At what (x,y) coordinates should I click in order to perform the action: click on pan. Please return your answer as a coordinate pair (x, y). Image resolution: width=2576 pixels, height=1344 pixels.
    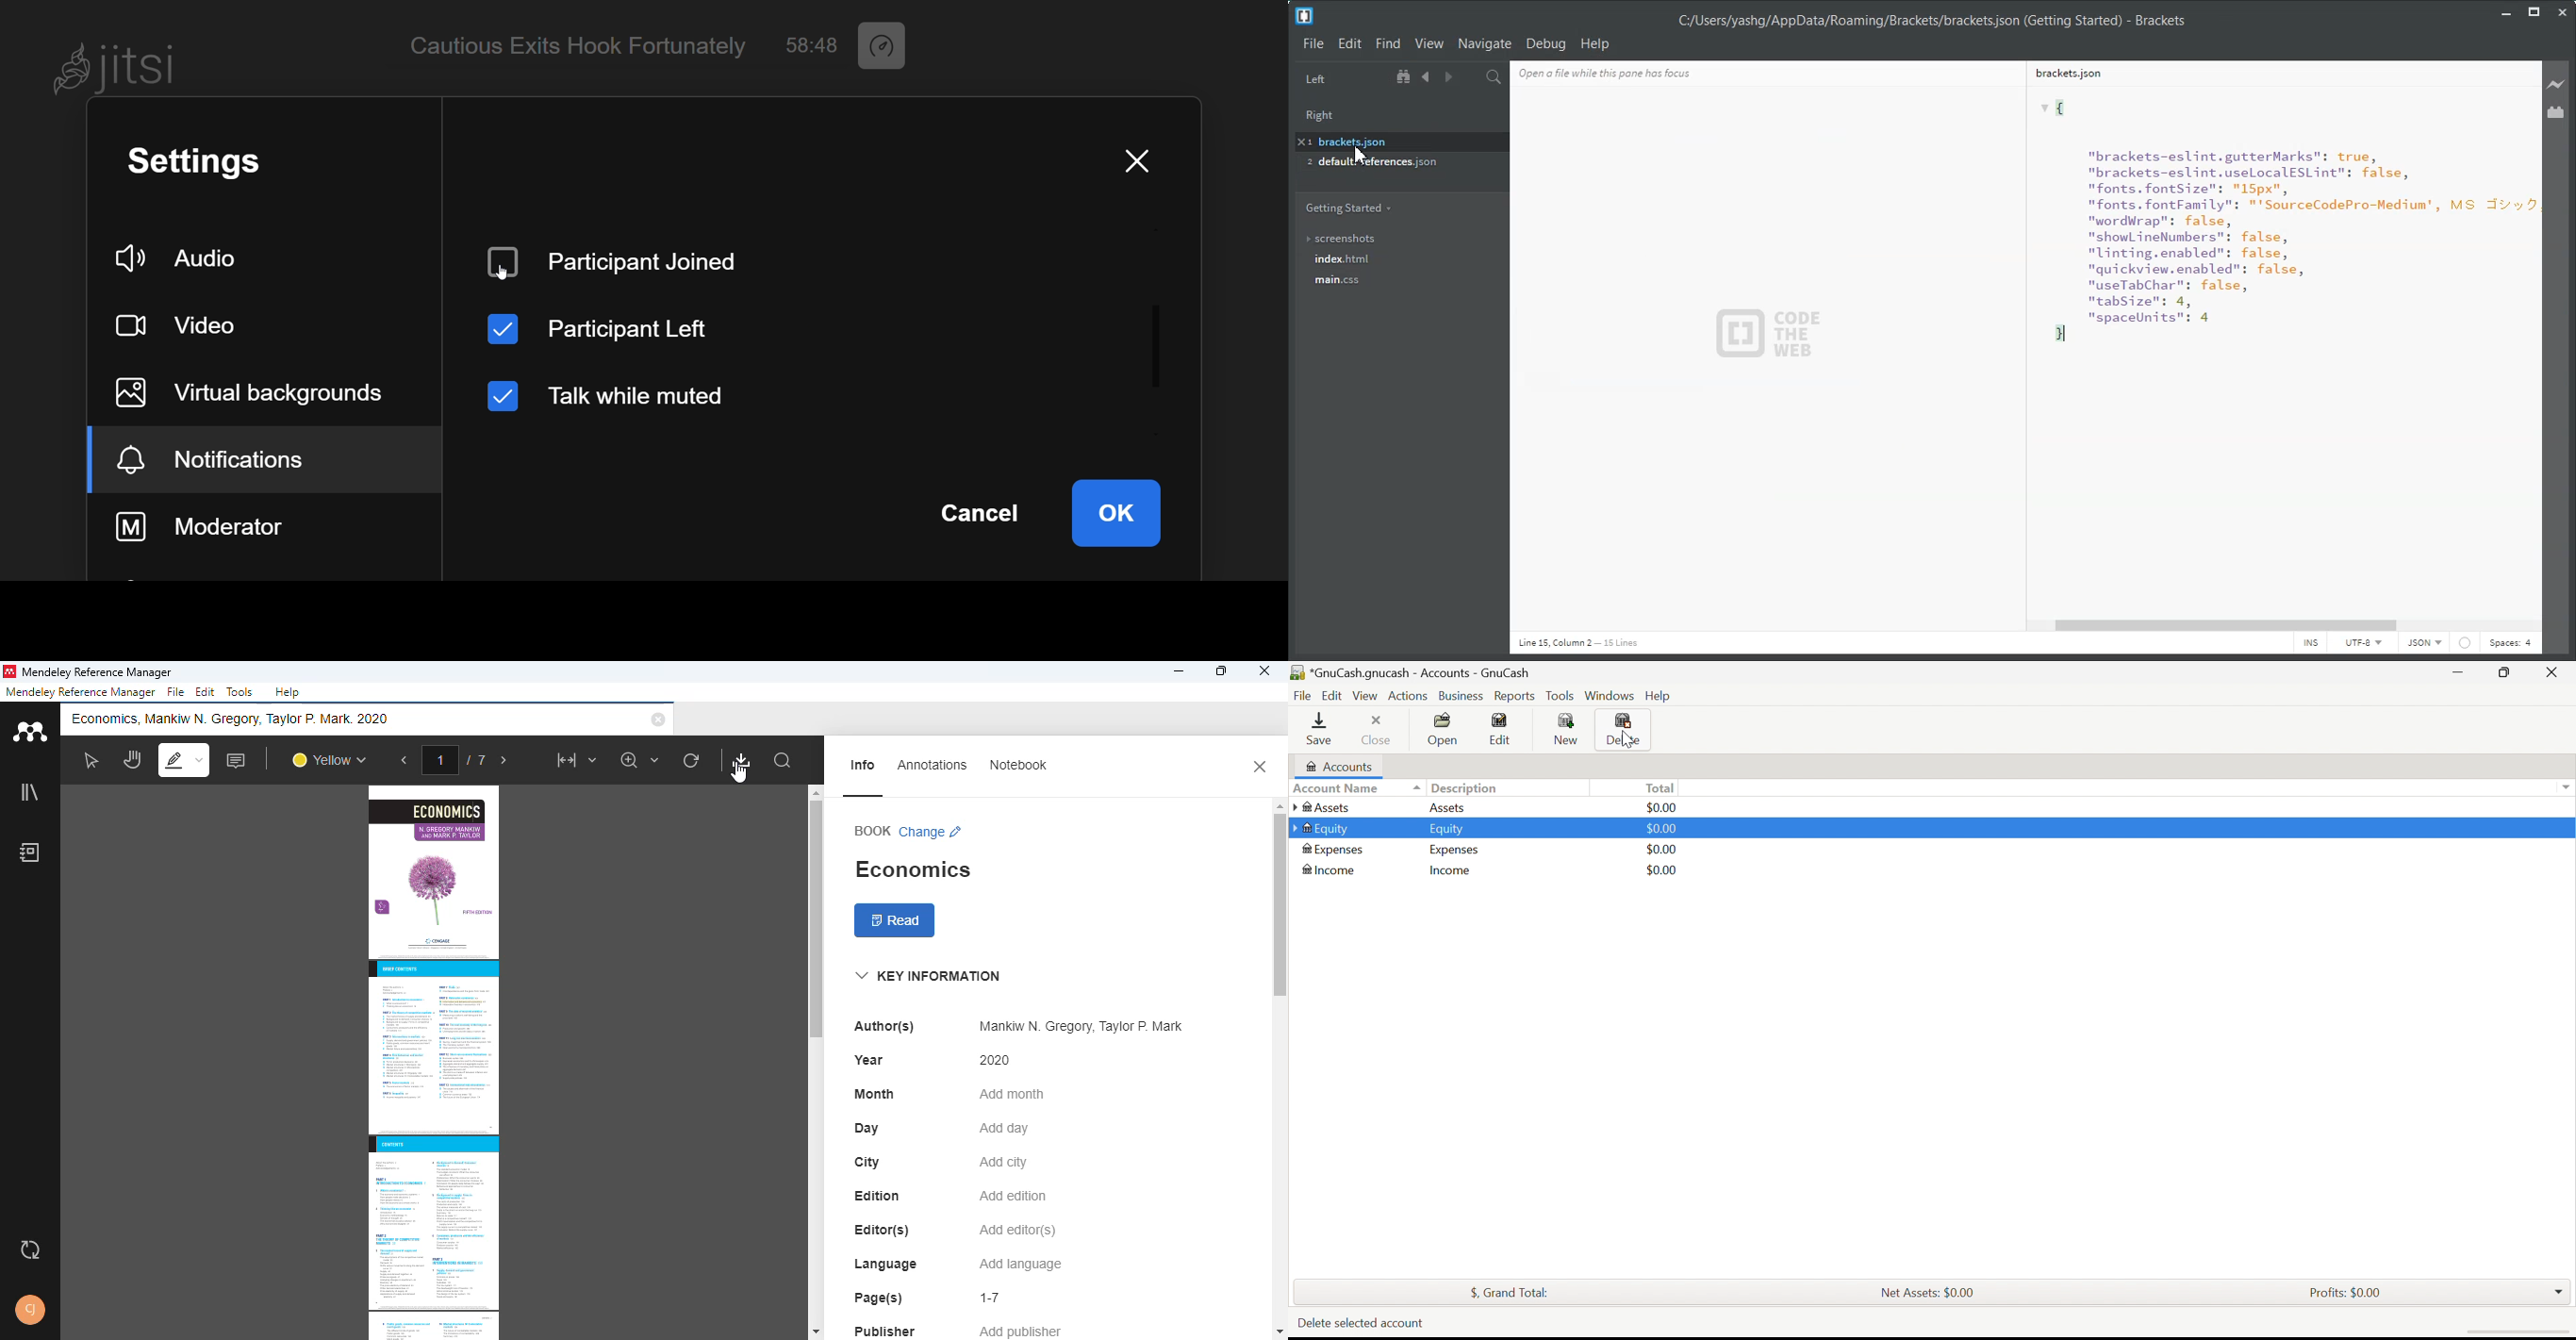
    Looking at the image, I should click on (131, 760).